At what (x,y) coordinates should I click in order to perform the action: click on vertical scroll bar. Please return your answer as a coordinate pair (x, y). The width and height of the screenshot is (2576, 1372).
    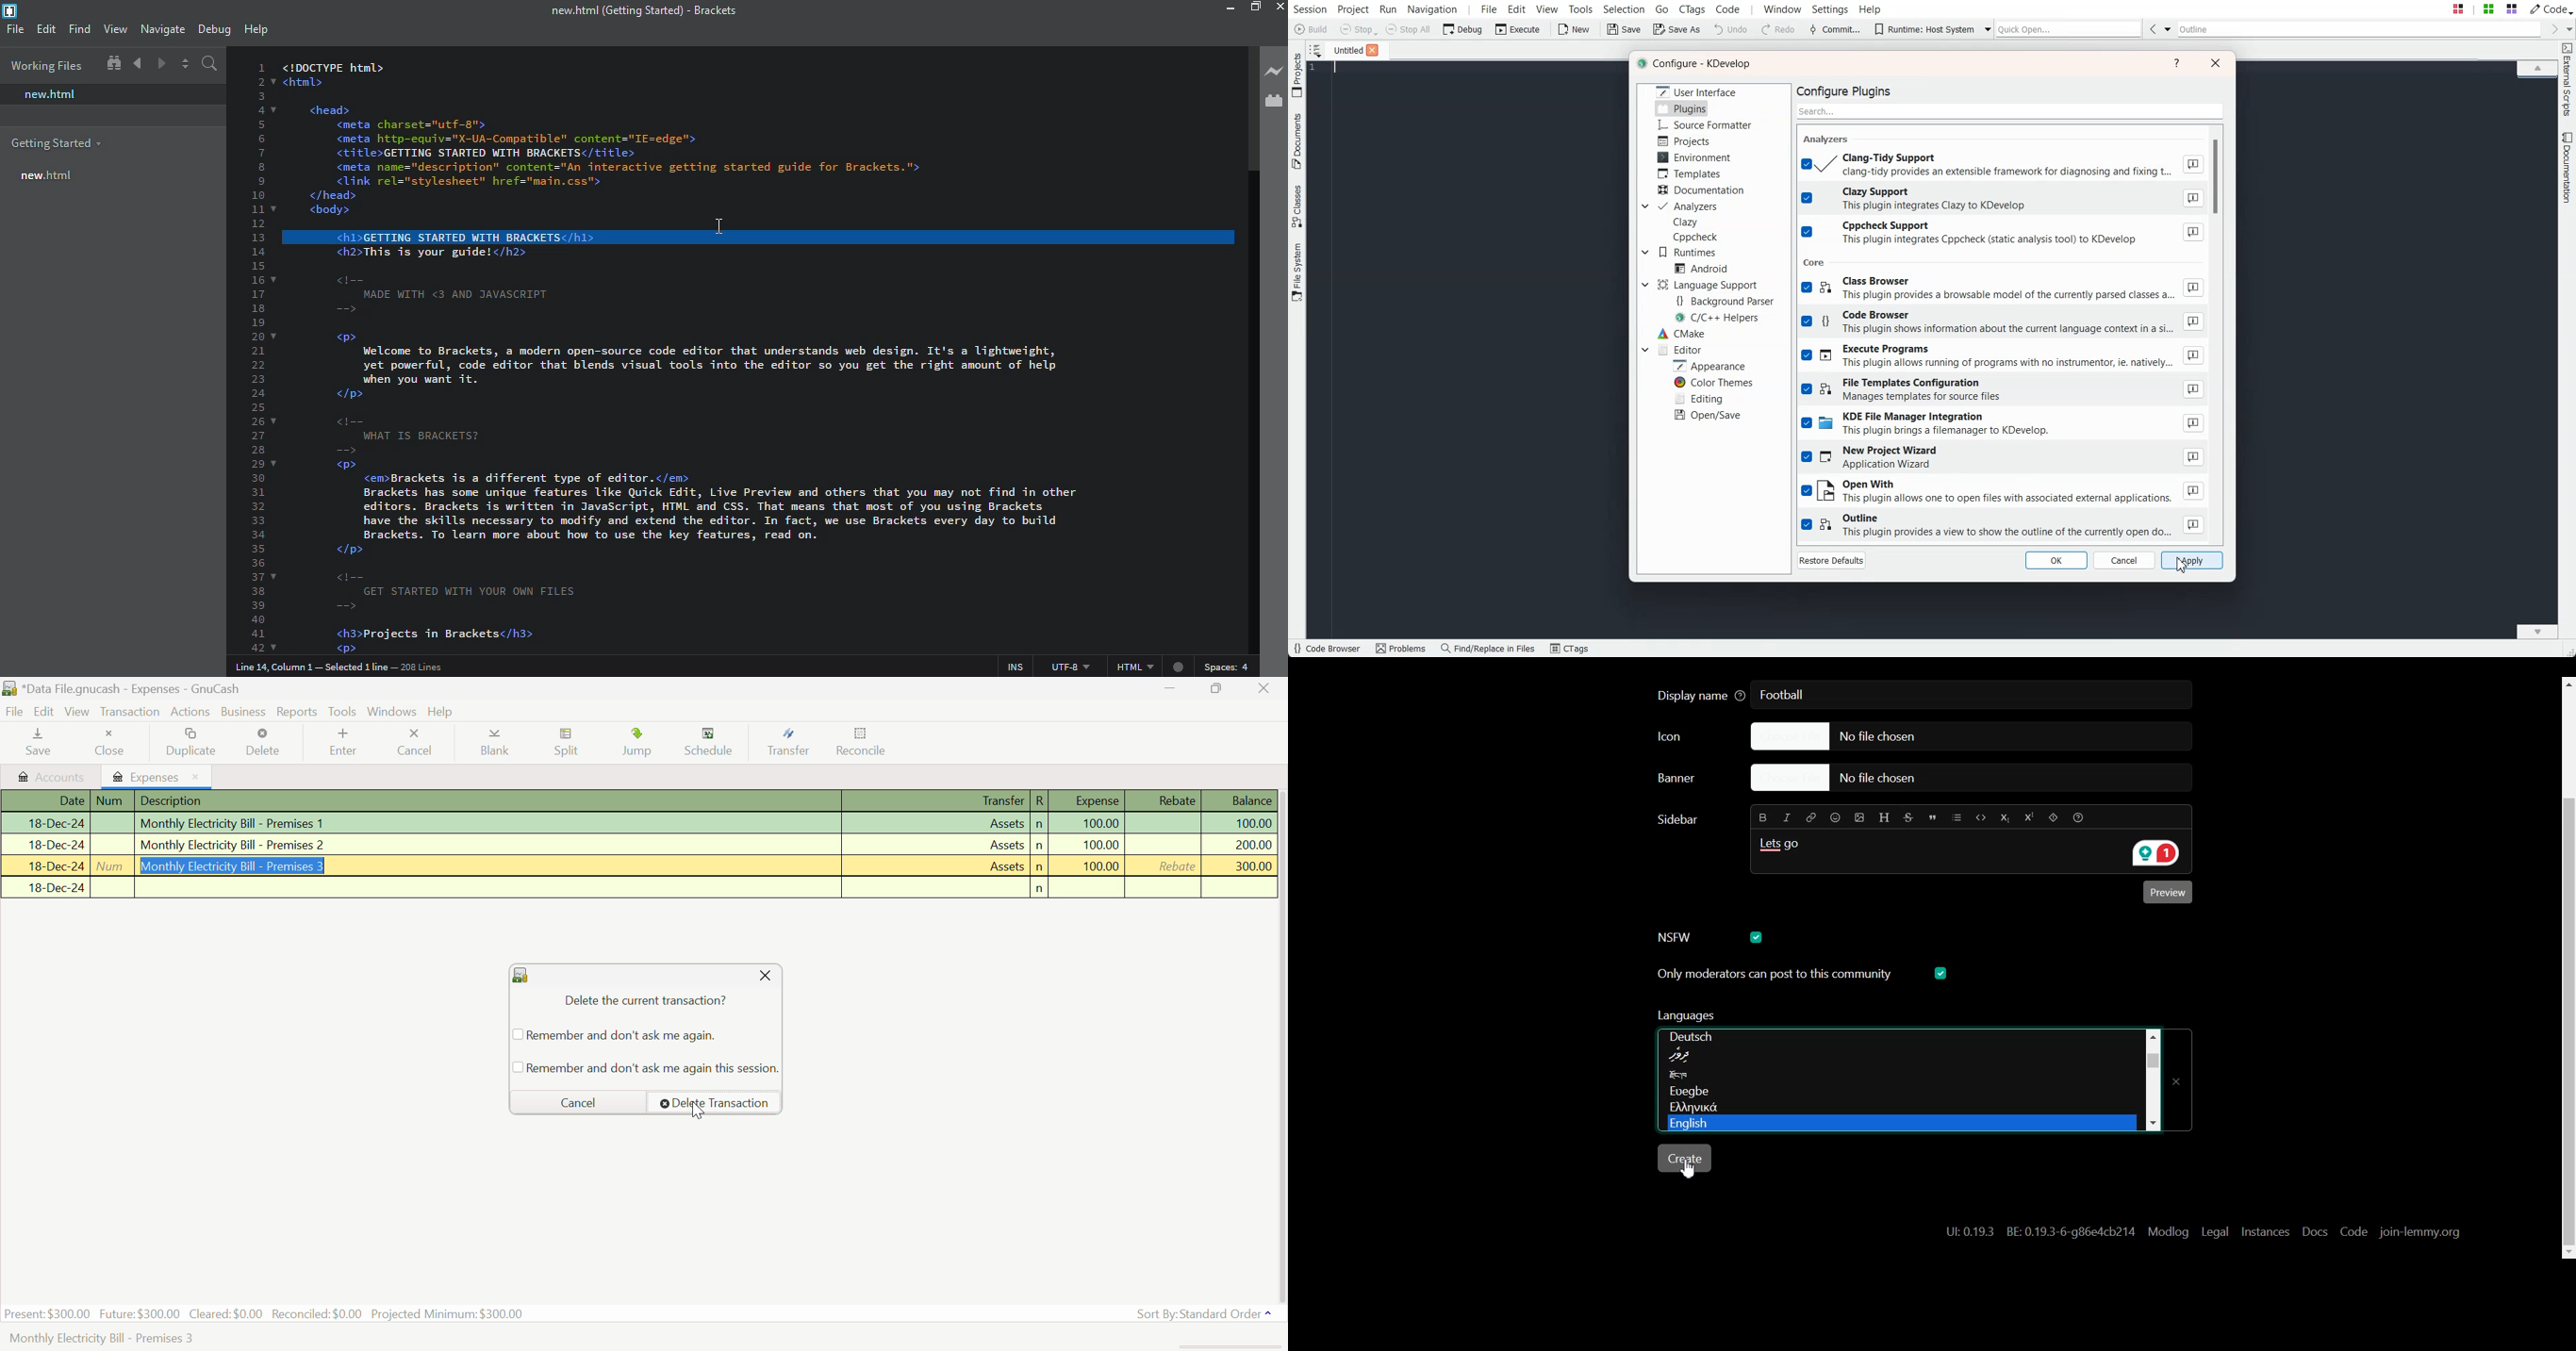
    Looking at the image, I should click on (1280, 1044).